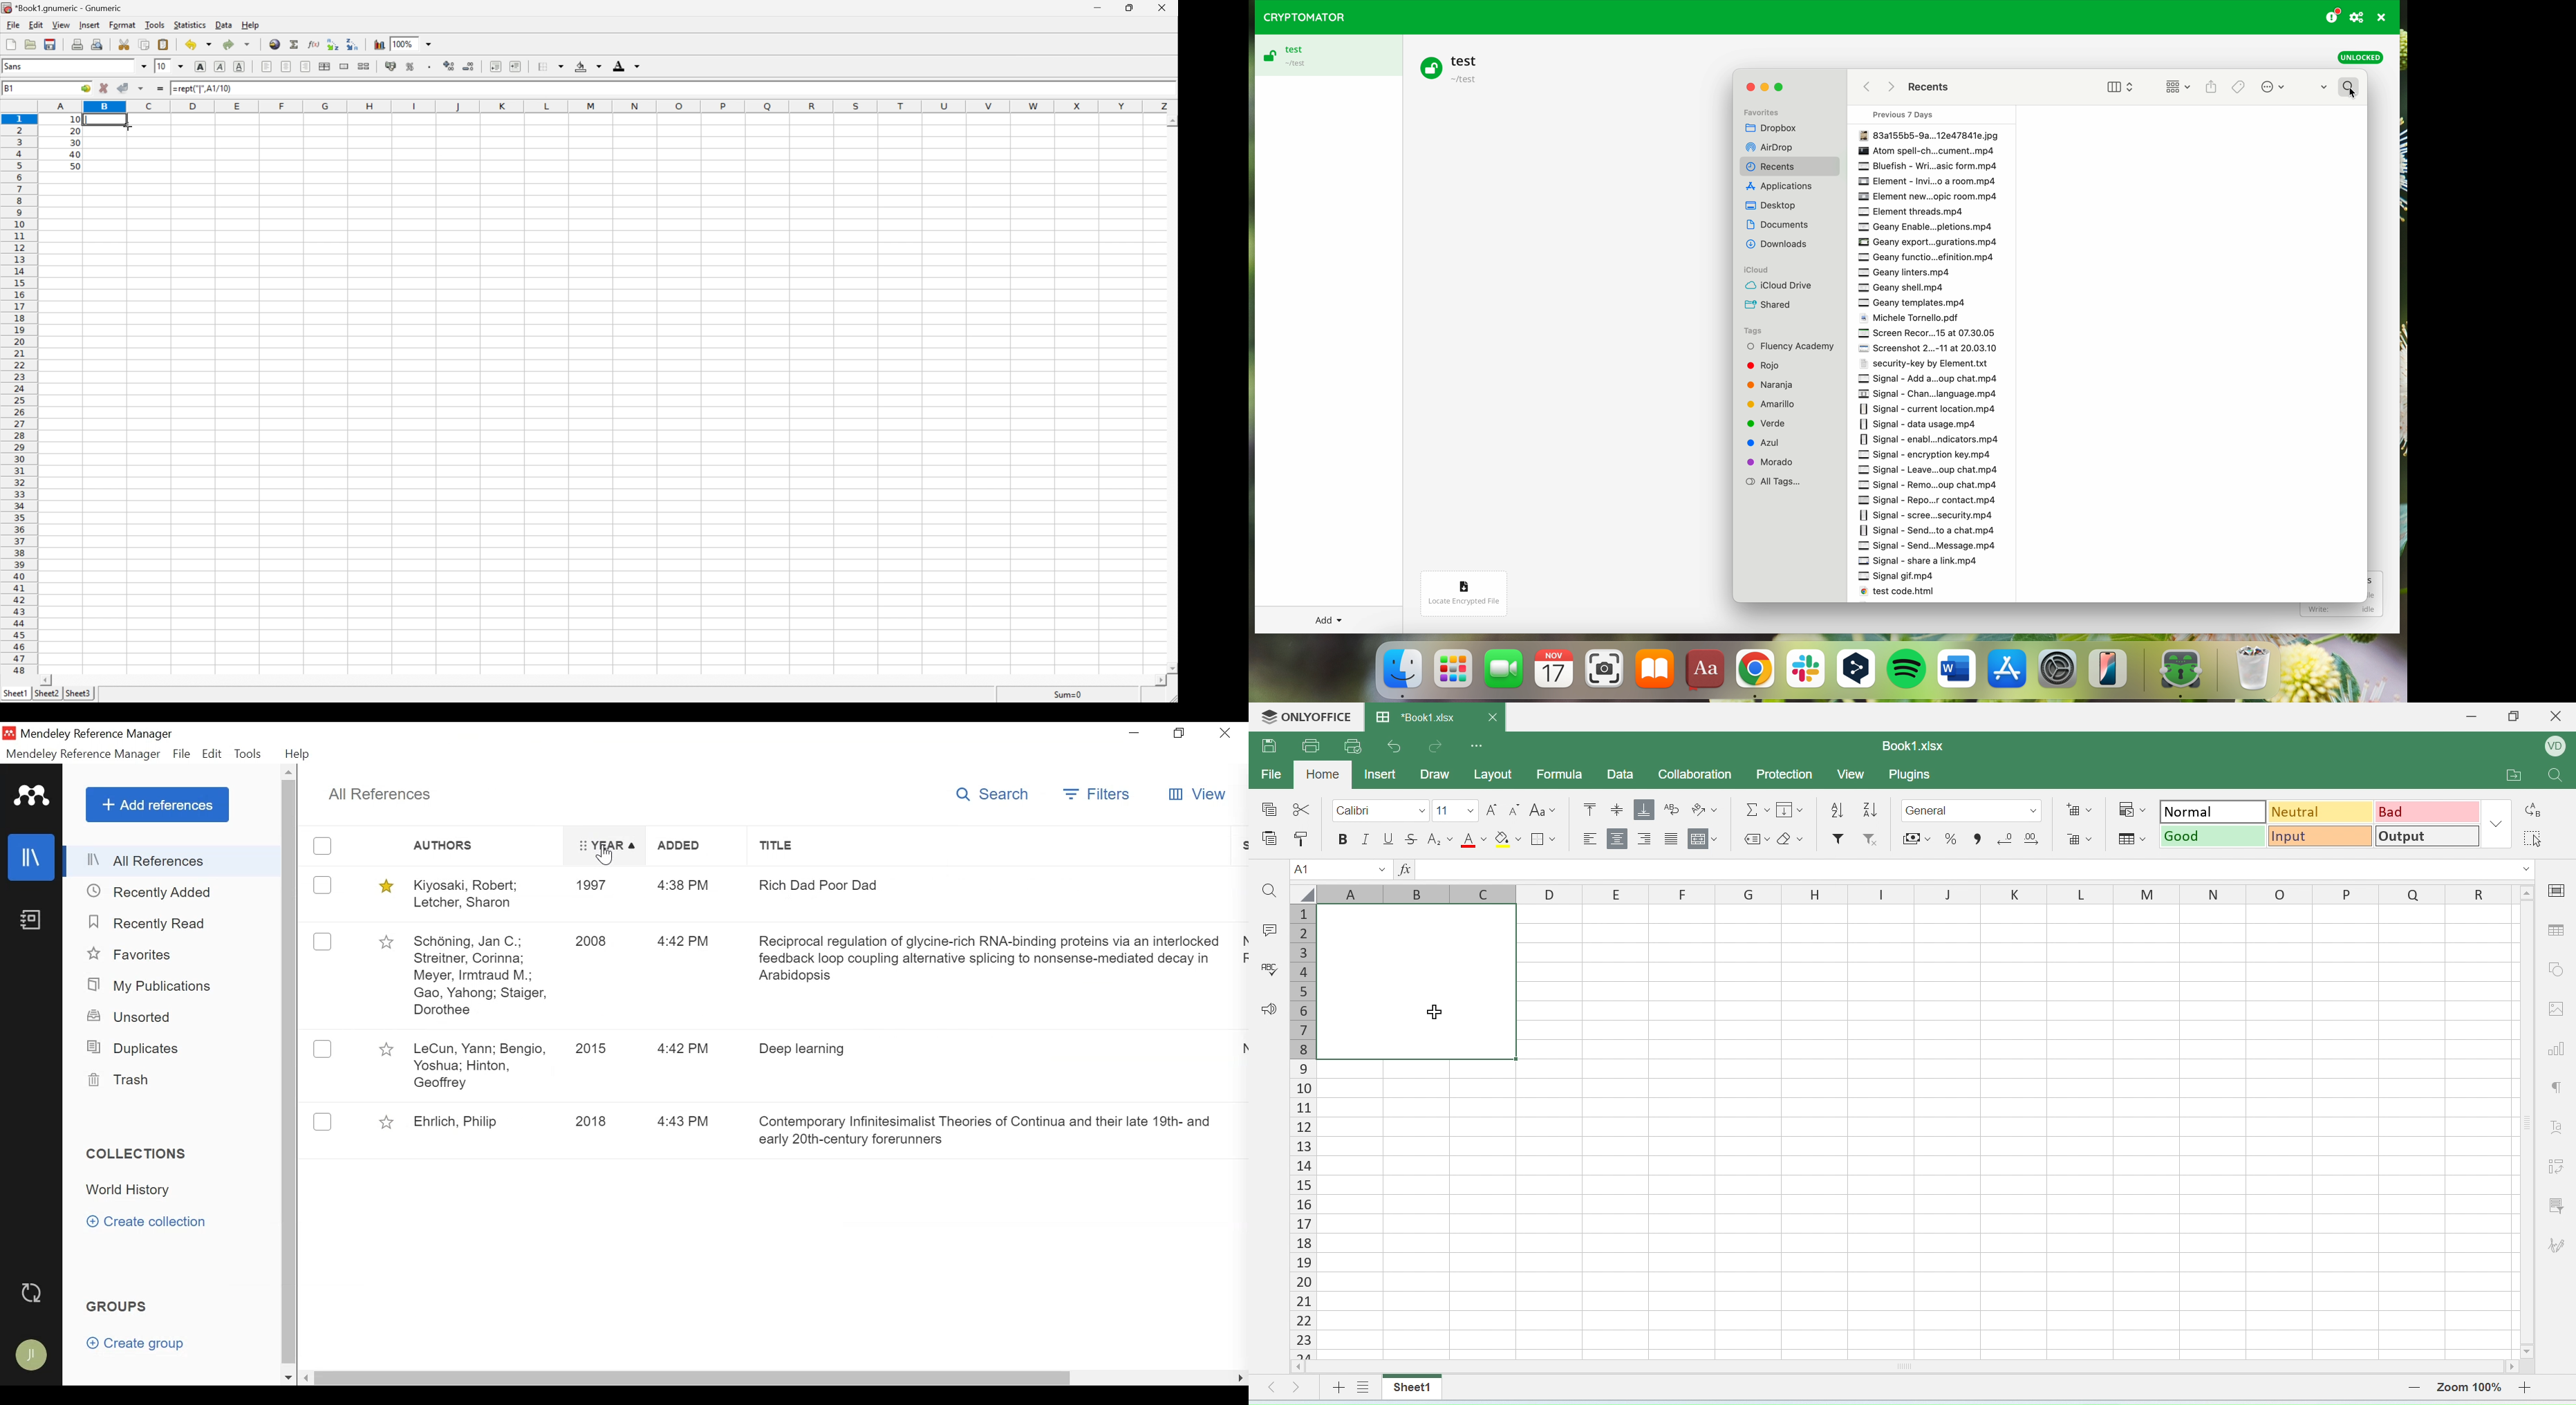  What do you see at coordinates (1271, 746) in the screenshot?
I see `save` at bounding box center [1271, 746].